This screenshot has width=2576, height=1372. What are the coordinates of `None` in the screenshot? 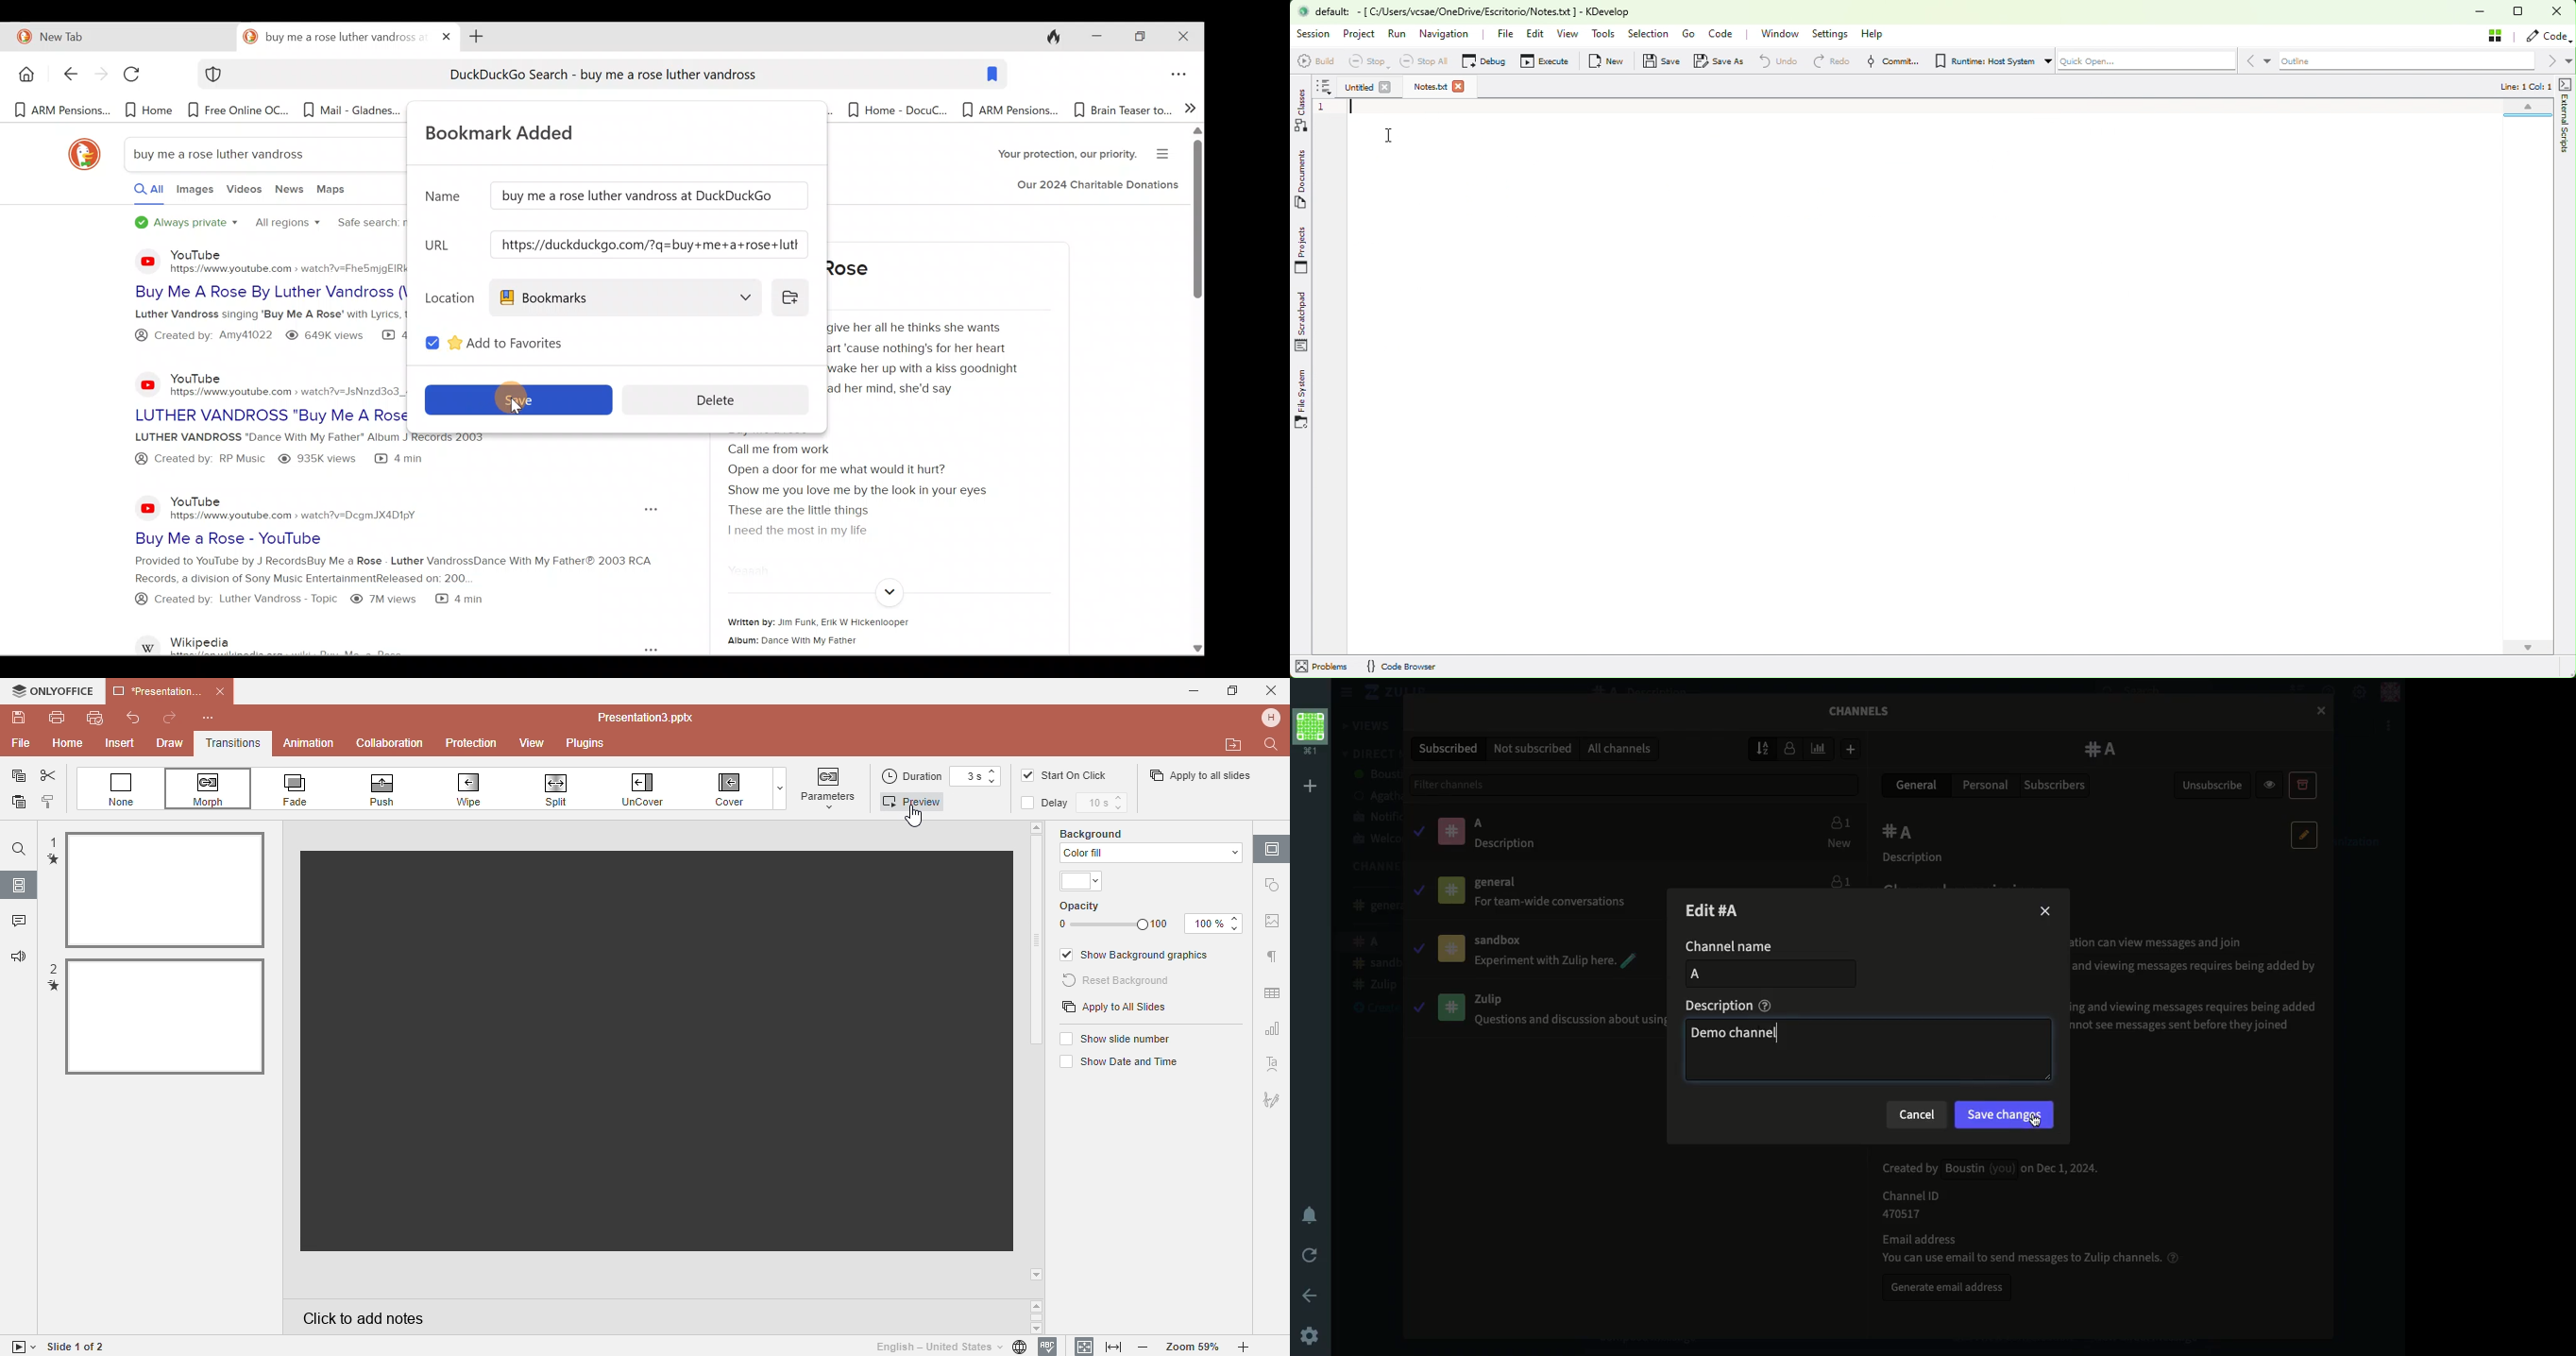 It's located at (122, 789).